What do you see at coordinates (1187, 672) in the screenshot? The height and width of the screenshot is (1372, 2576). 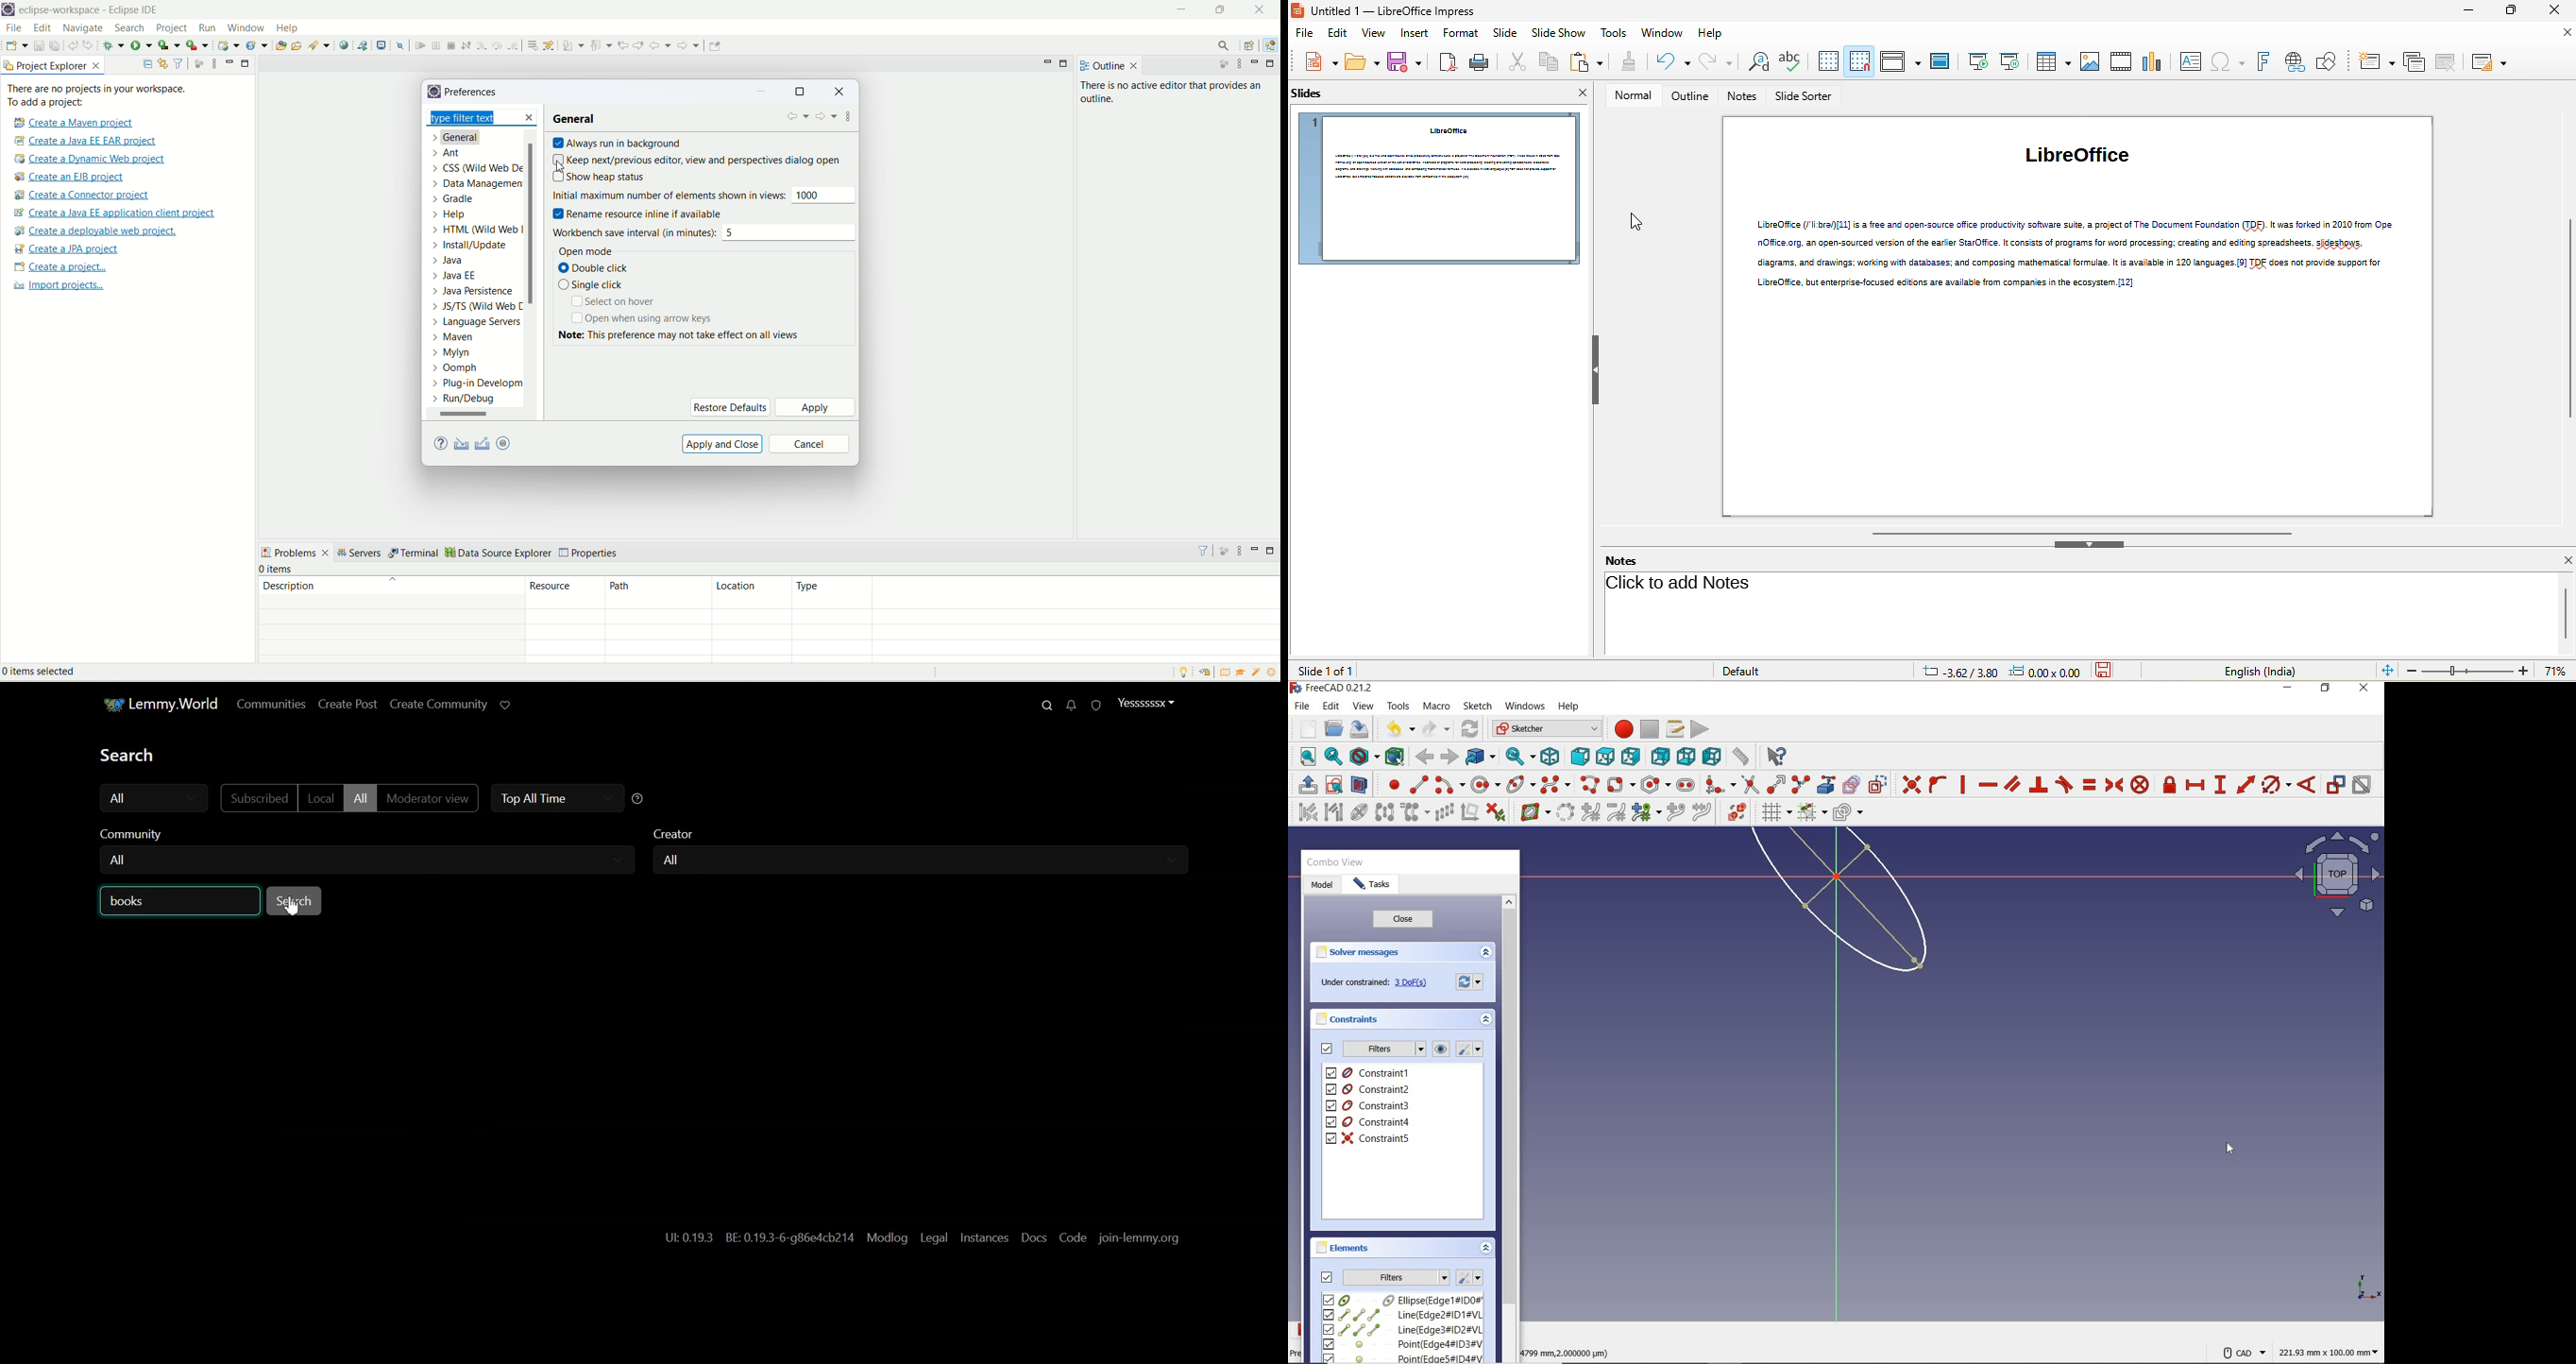 I see `tip of the day` at bounding box center [1187, 672].